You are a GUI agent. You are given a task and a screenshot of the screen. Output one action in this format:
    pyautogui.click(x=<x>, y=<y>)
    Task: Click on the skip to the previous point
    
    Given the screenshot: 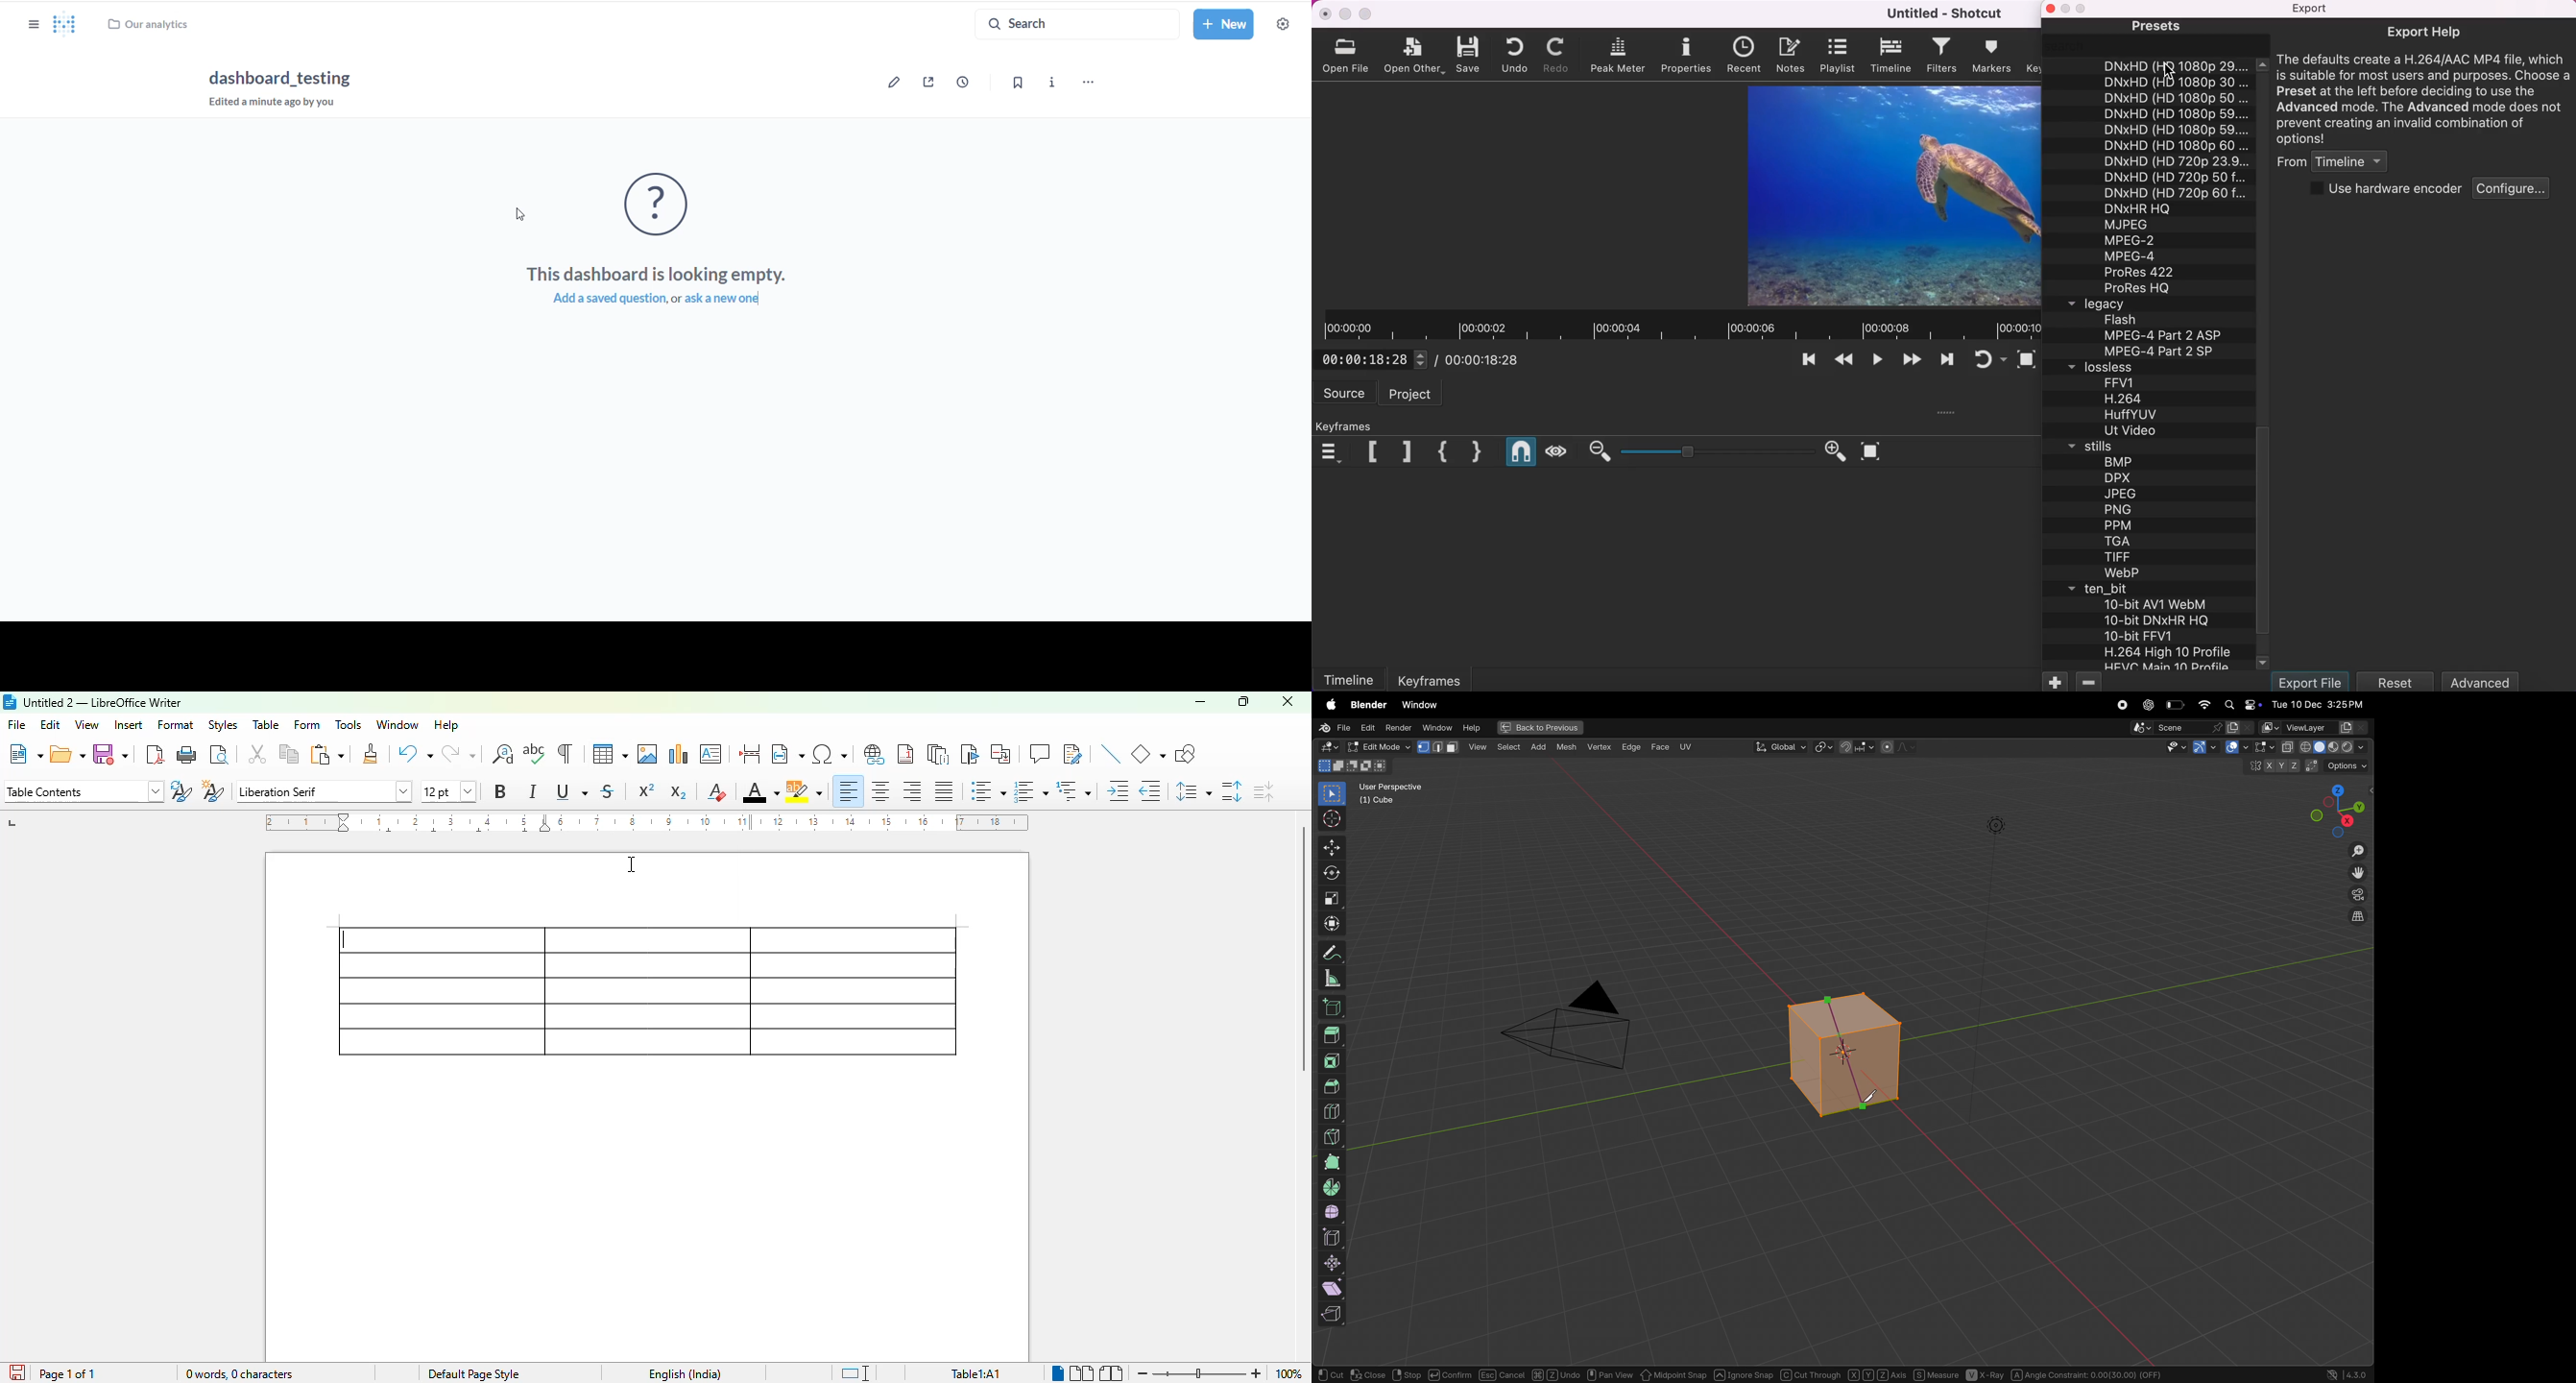 What is the action you would take?
    pyautogui.click(x=1812, y=362)
    